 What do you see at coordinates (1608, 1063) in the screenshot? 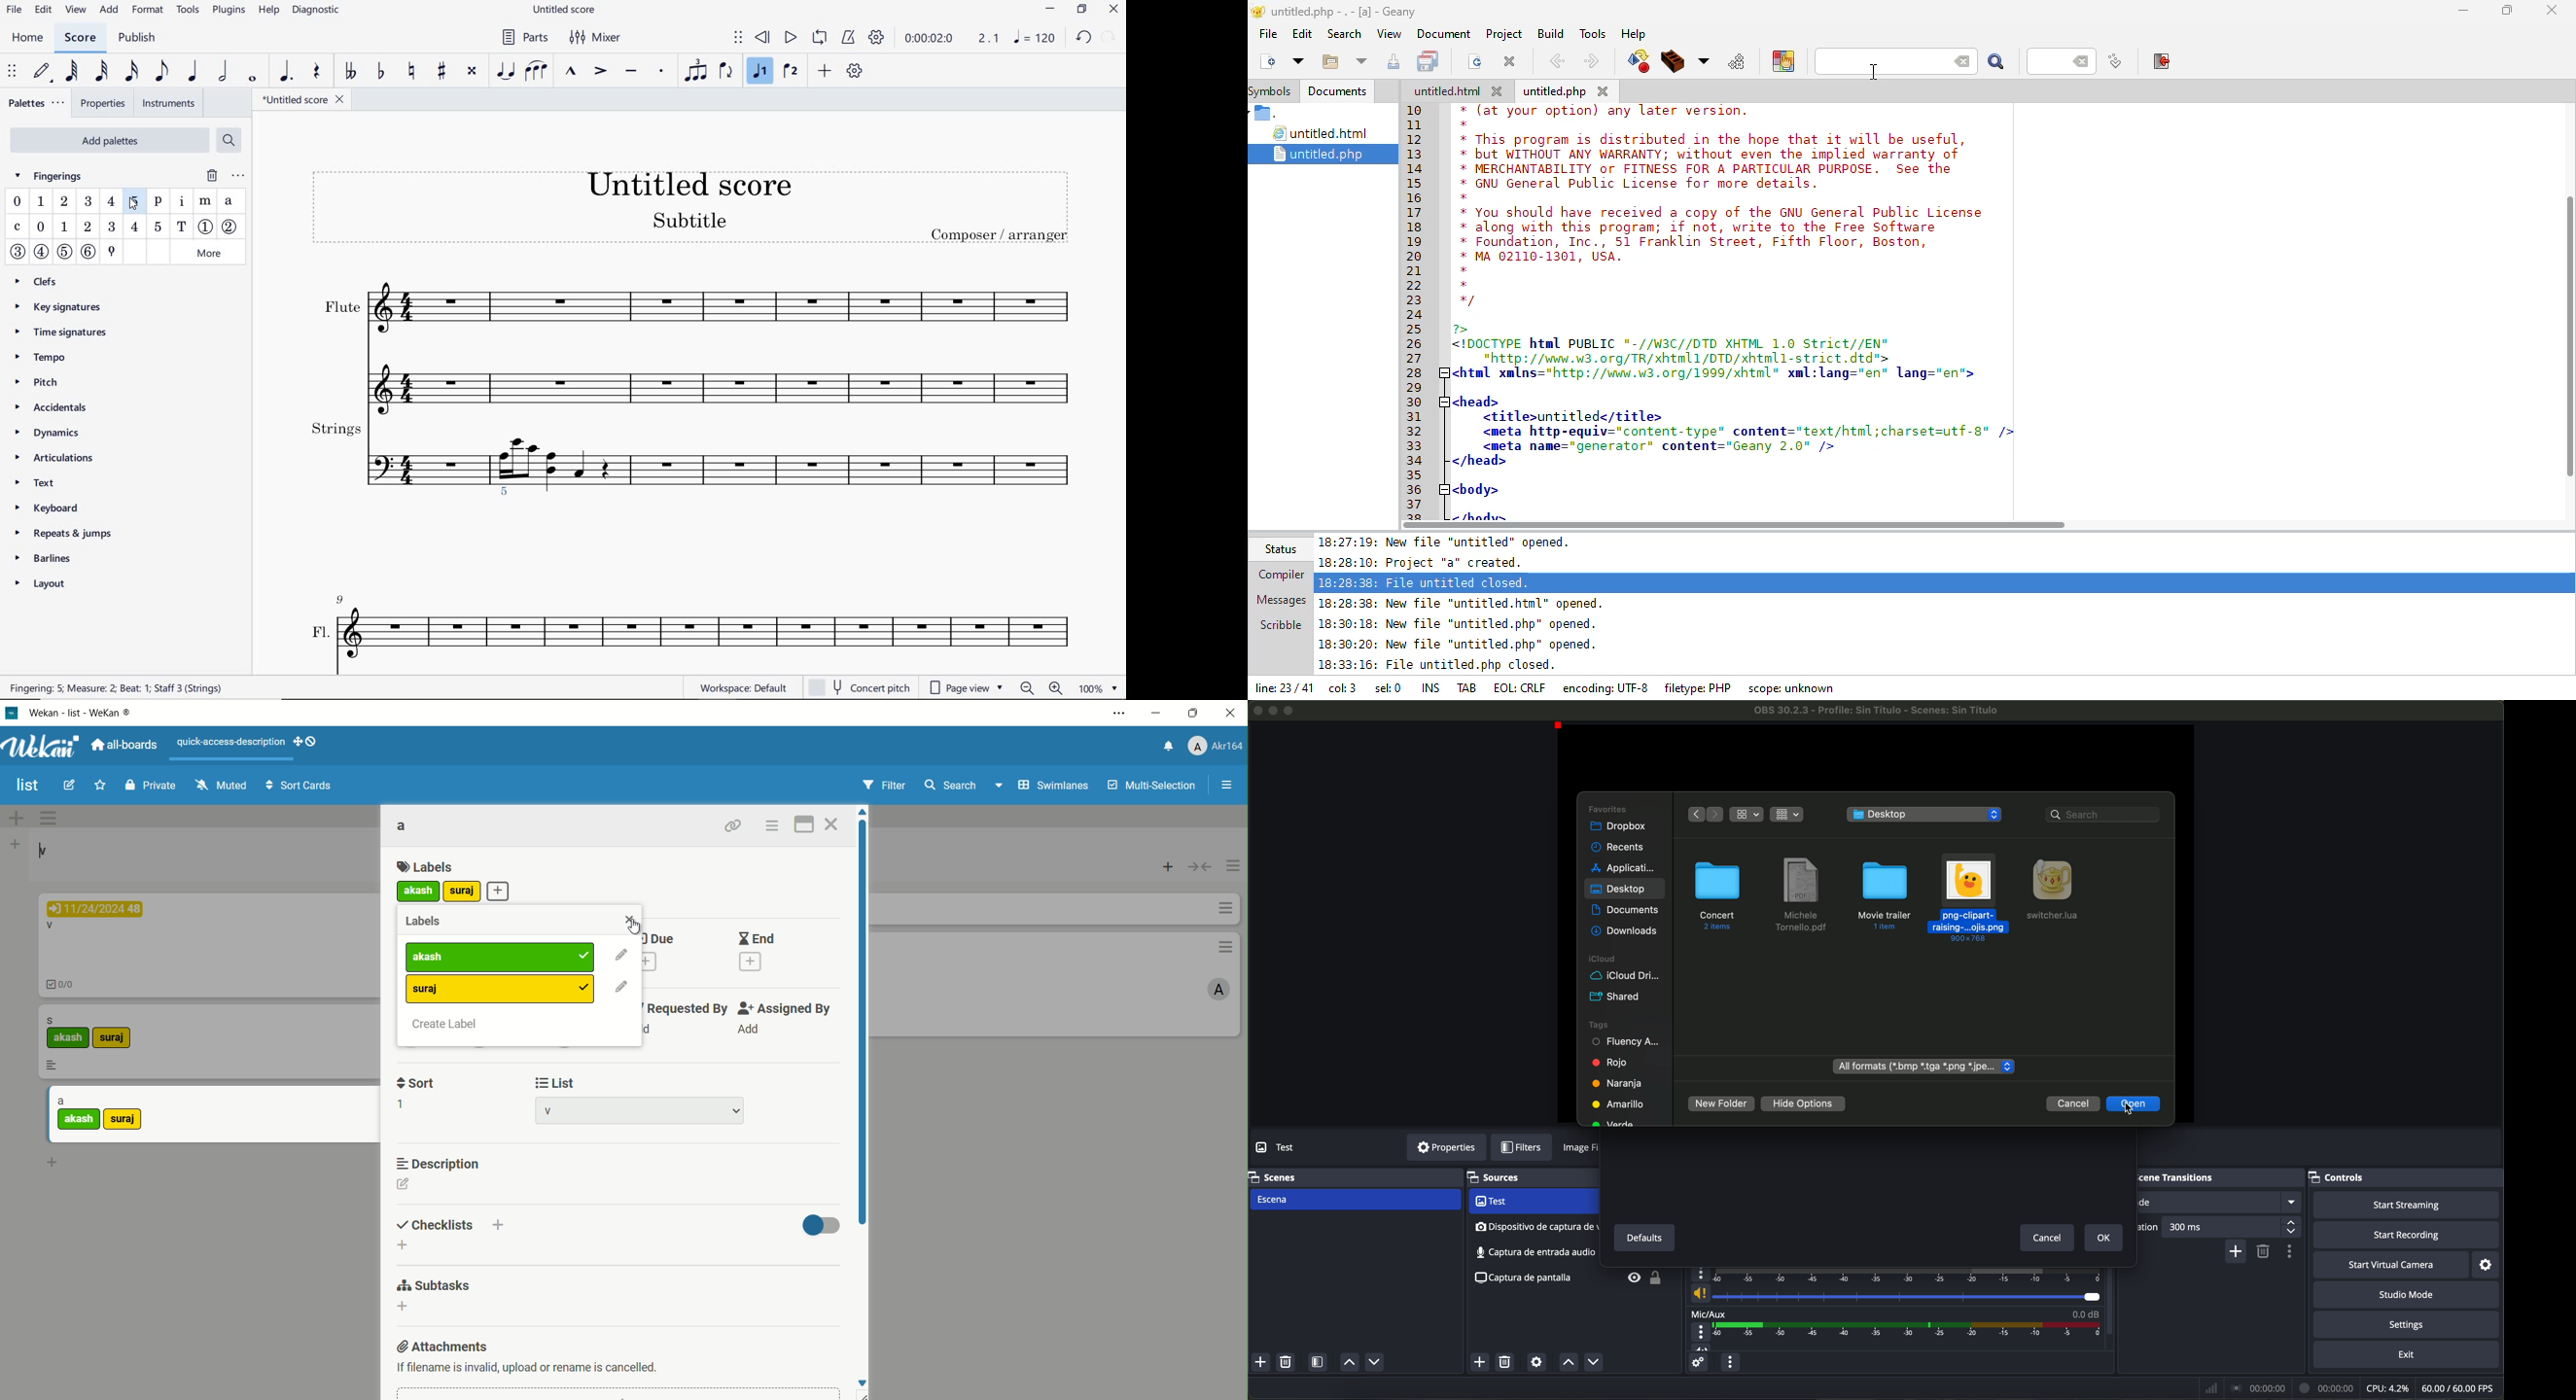
I see `red` at bounding box center [1608, 1063].